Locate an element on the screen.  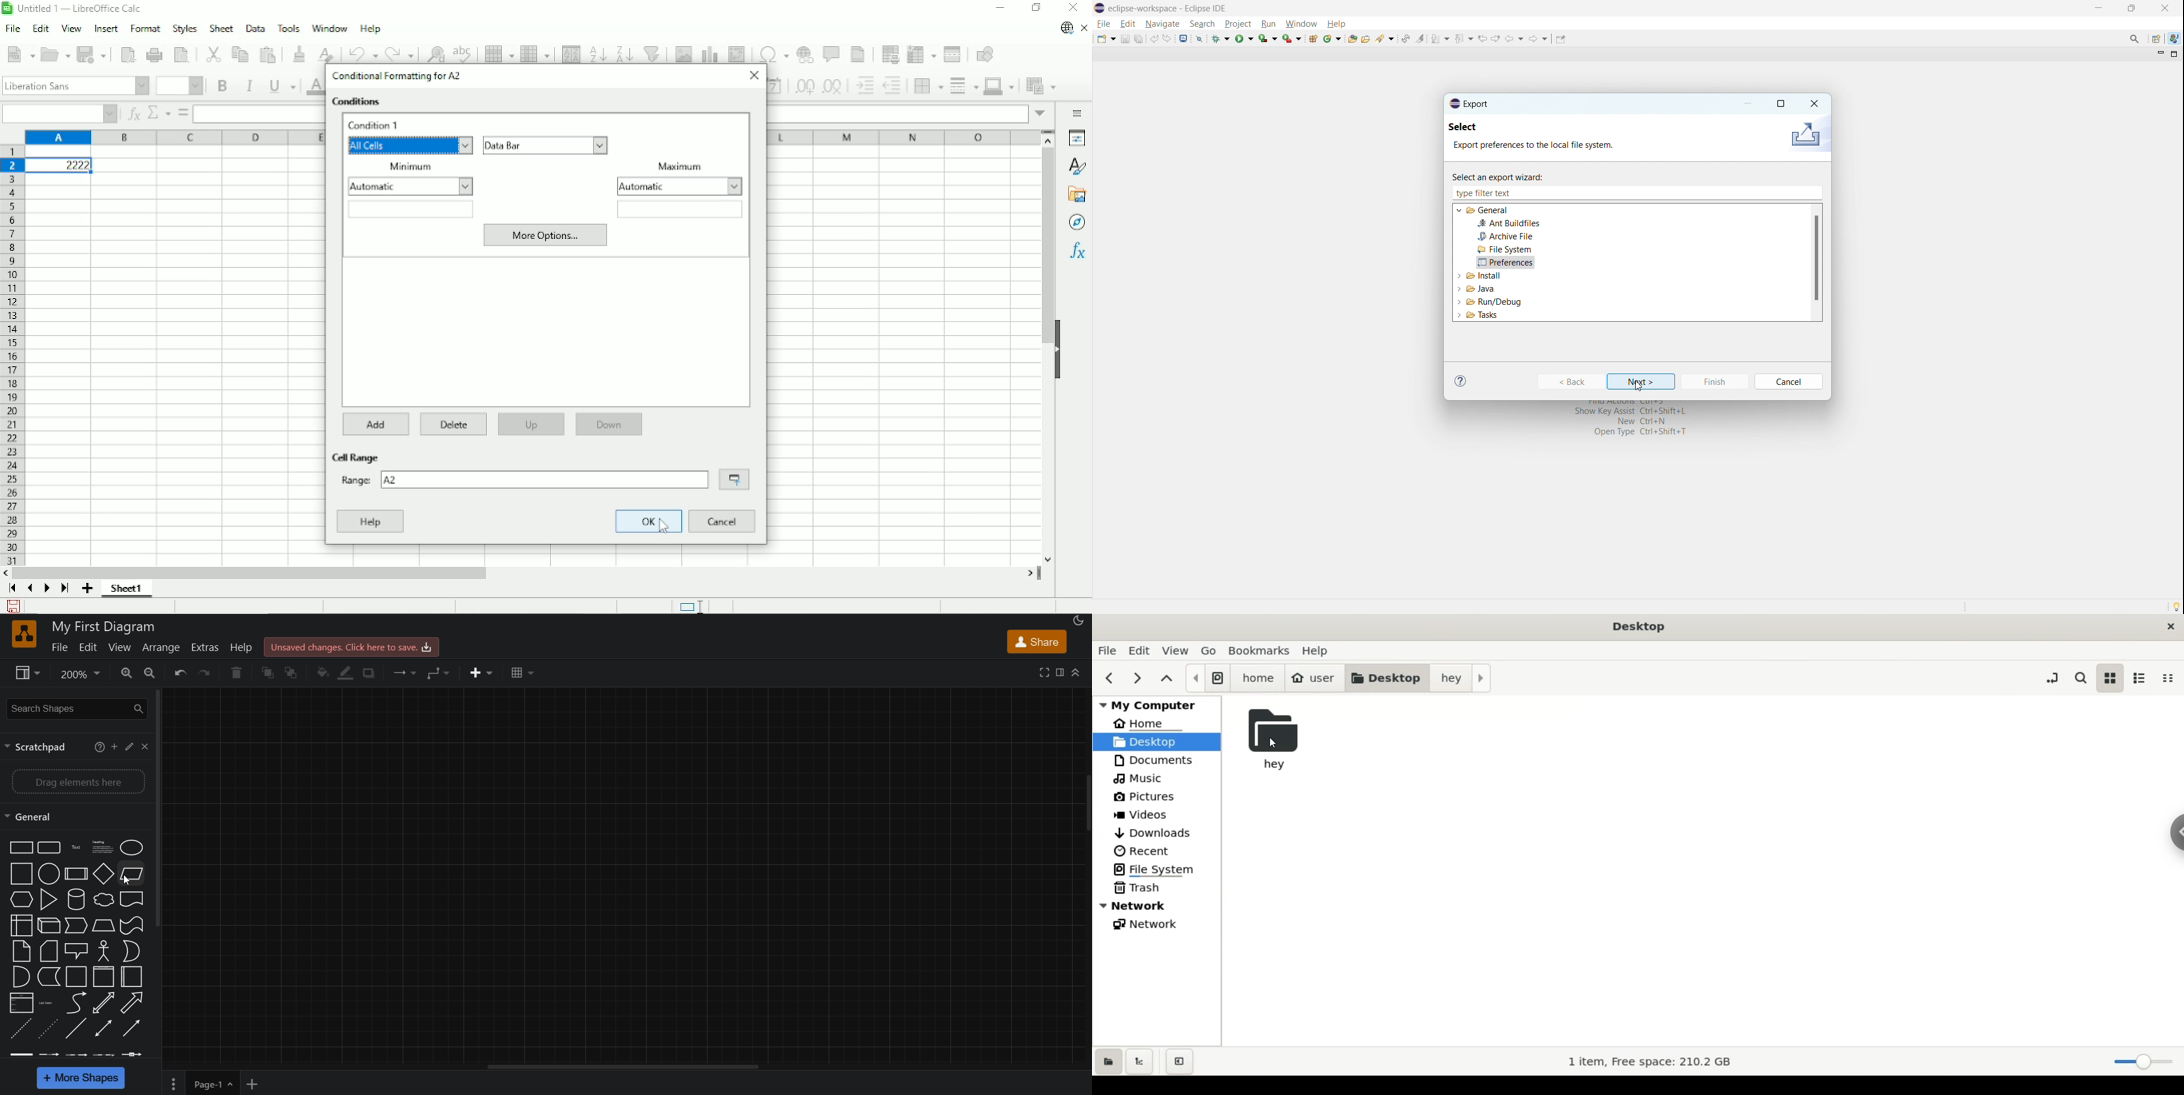
navigate is located at coordinates (1162, 24).